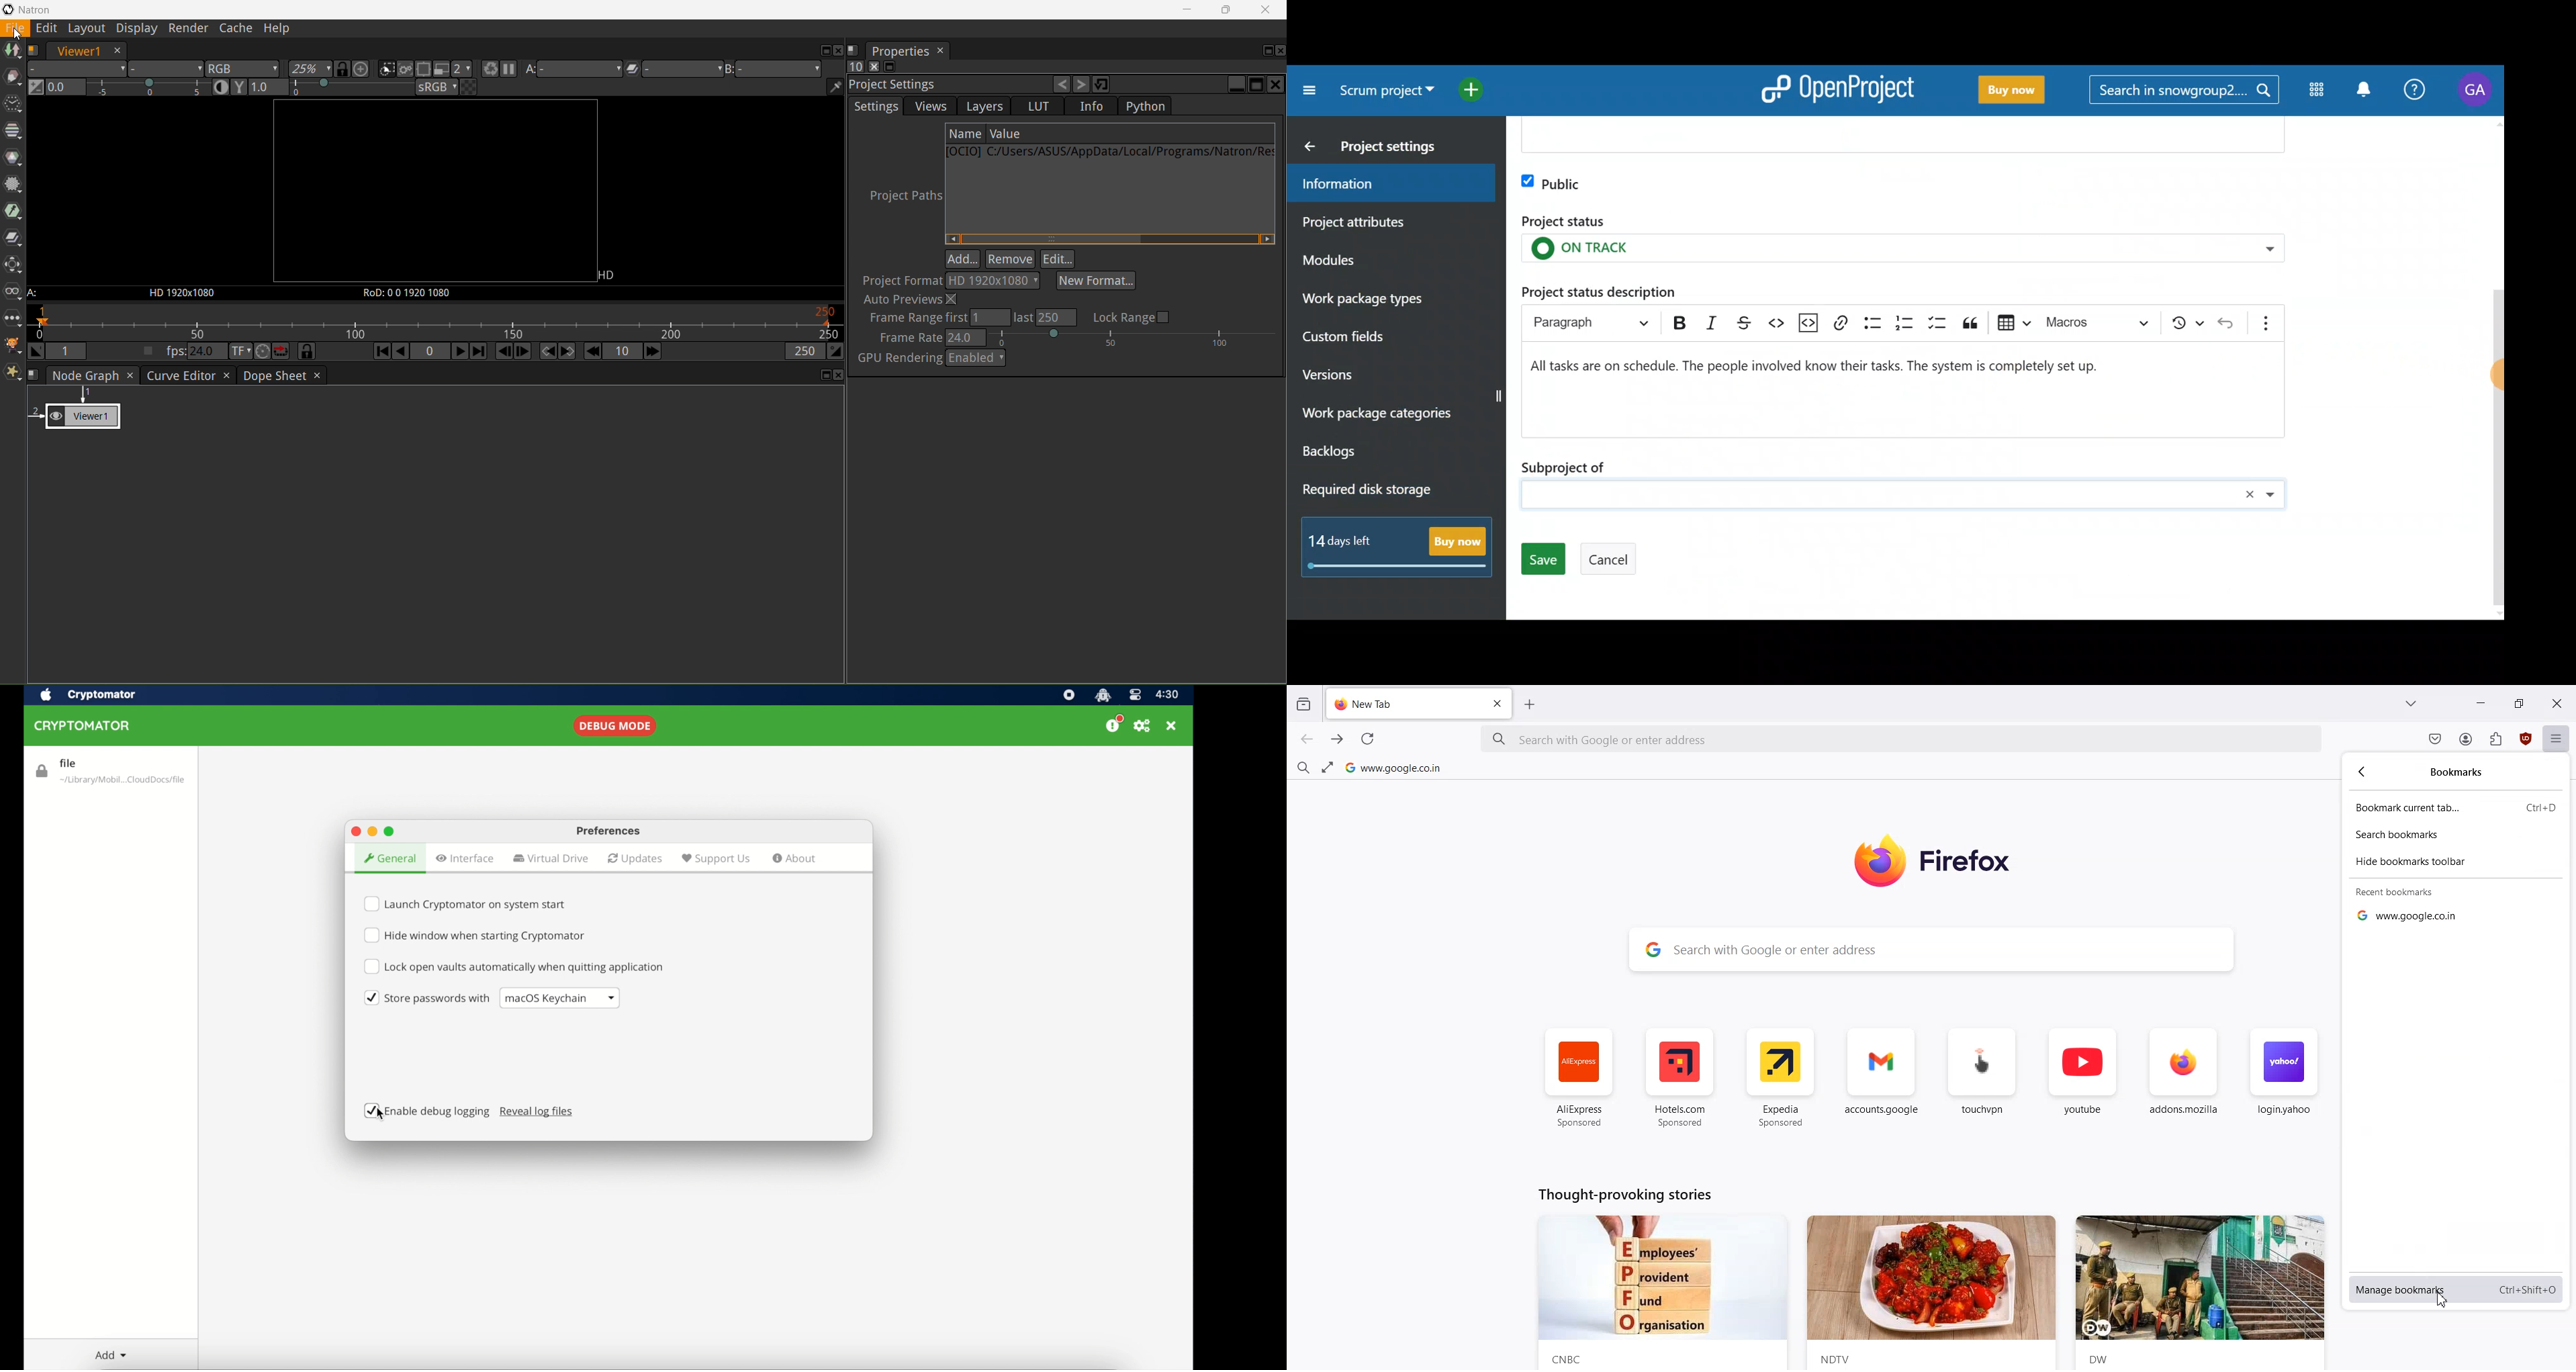  What do you see at coordinates (480, 937) in the screenshot?
I see `Hide window when starting Cryptomator` at bounding box center [480, 937].